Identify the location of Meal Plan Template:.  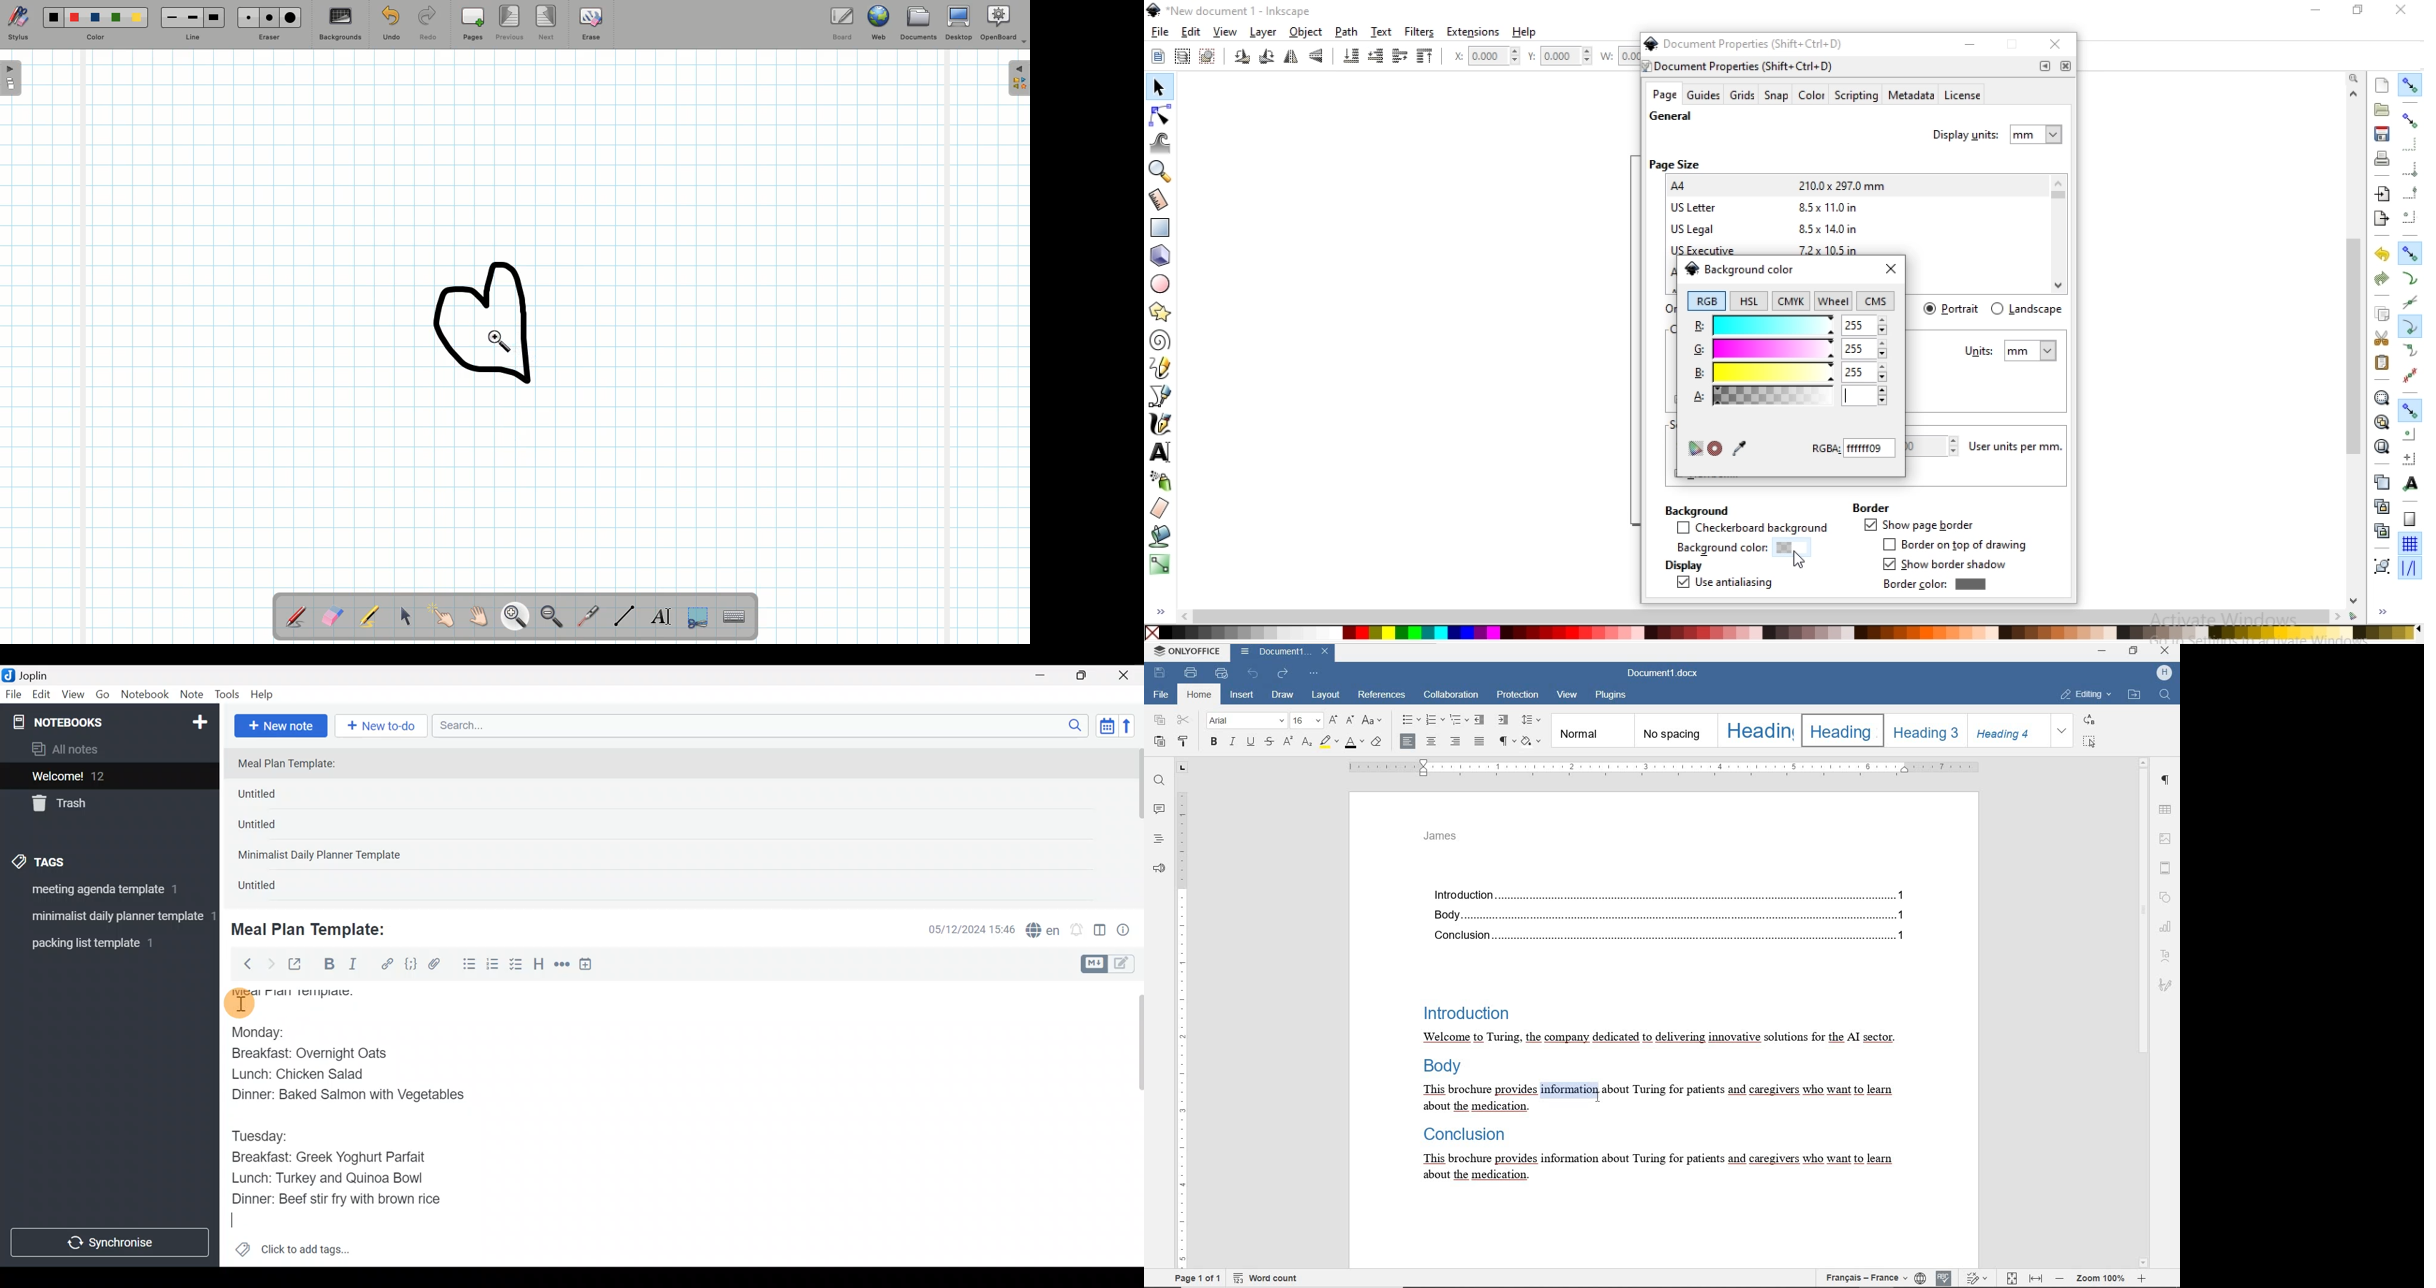
(294, 764).